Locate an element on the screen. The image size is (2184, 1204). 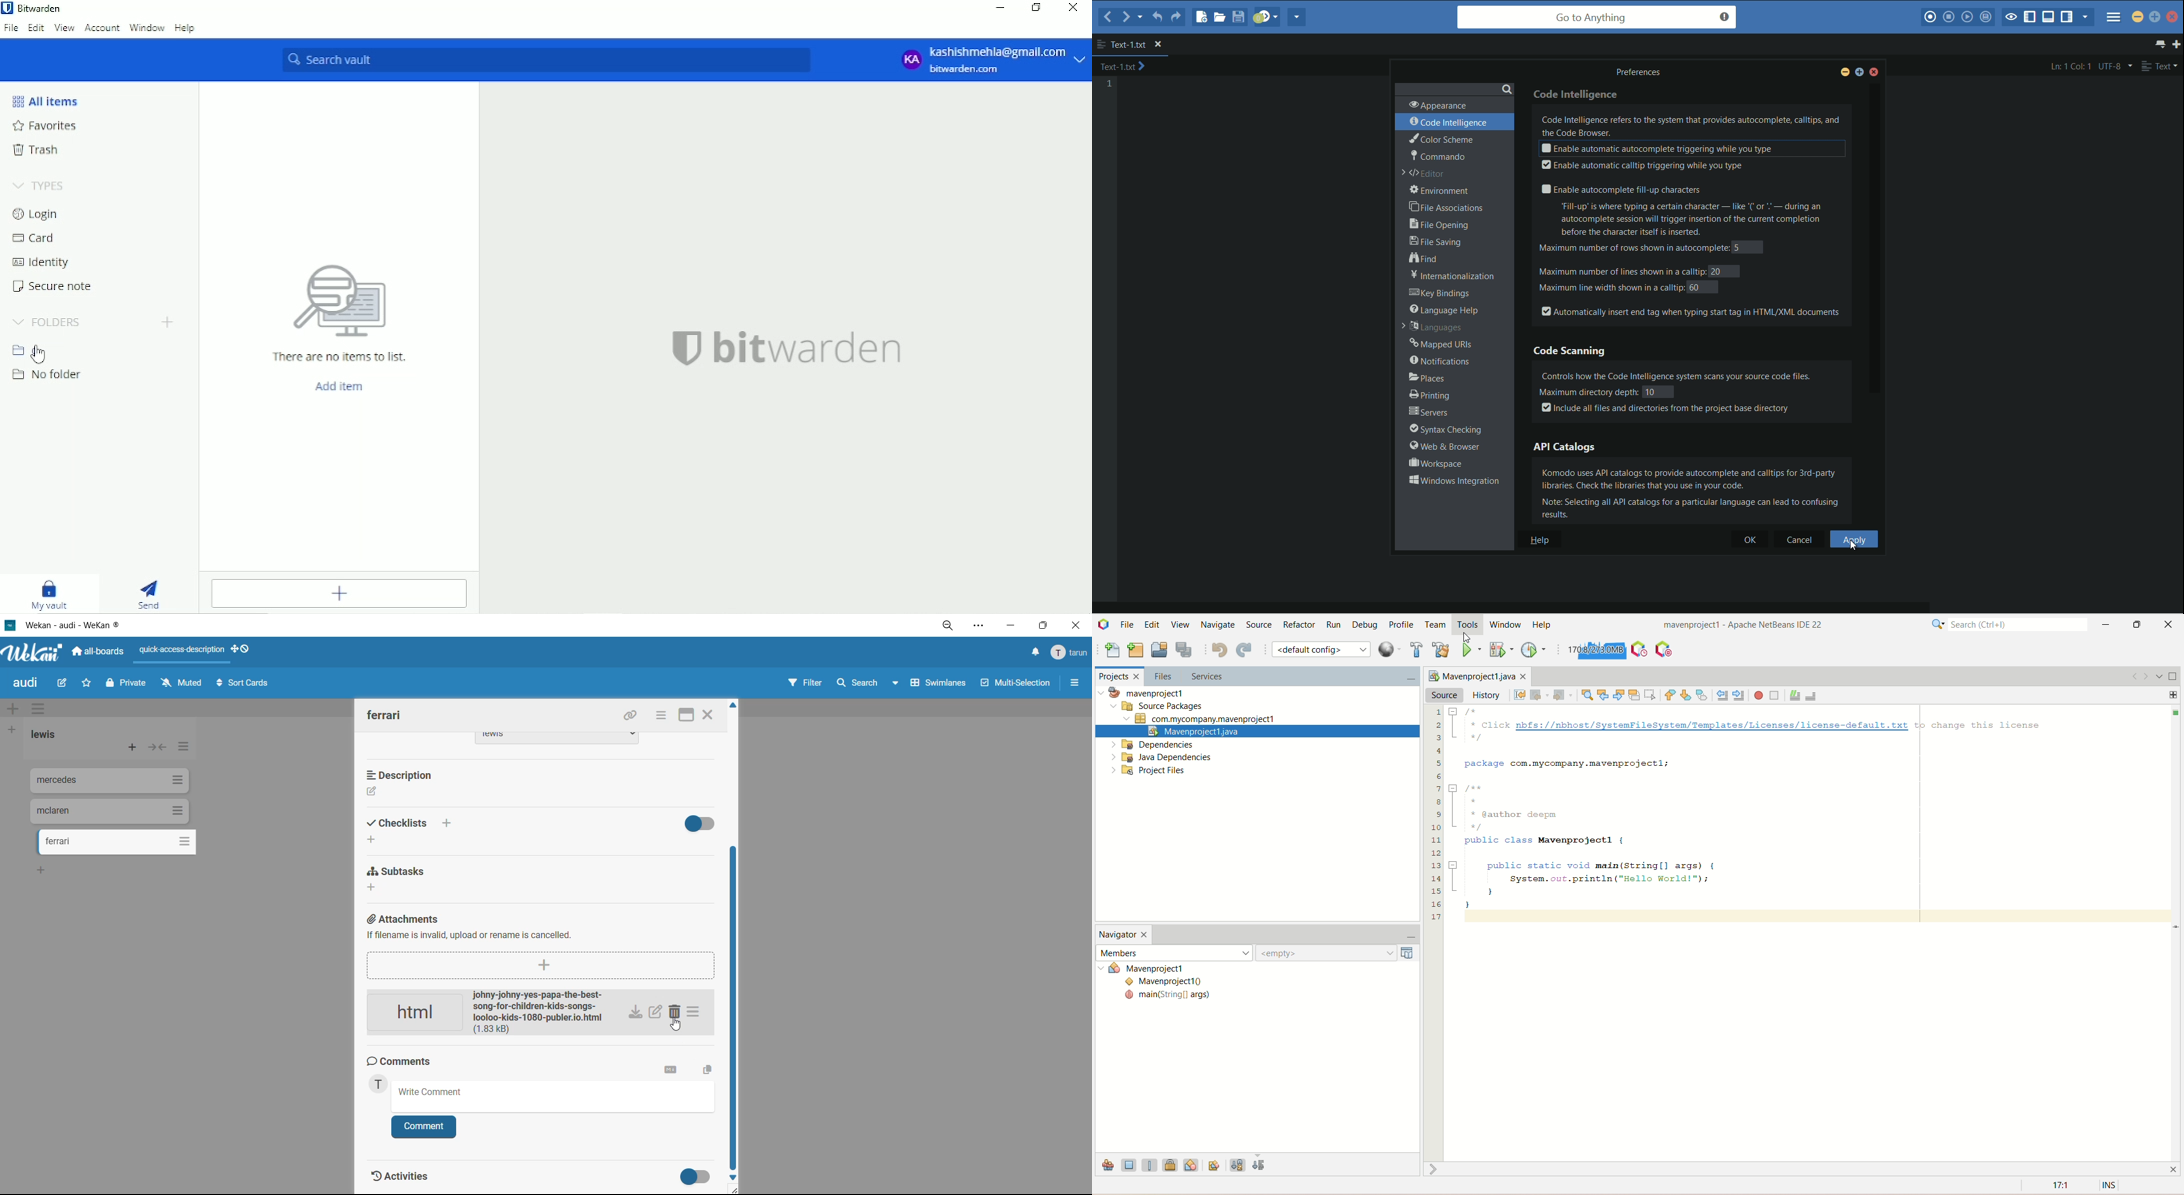
menu is located at coordinates (2114, 14).